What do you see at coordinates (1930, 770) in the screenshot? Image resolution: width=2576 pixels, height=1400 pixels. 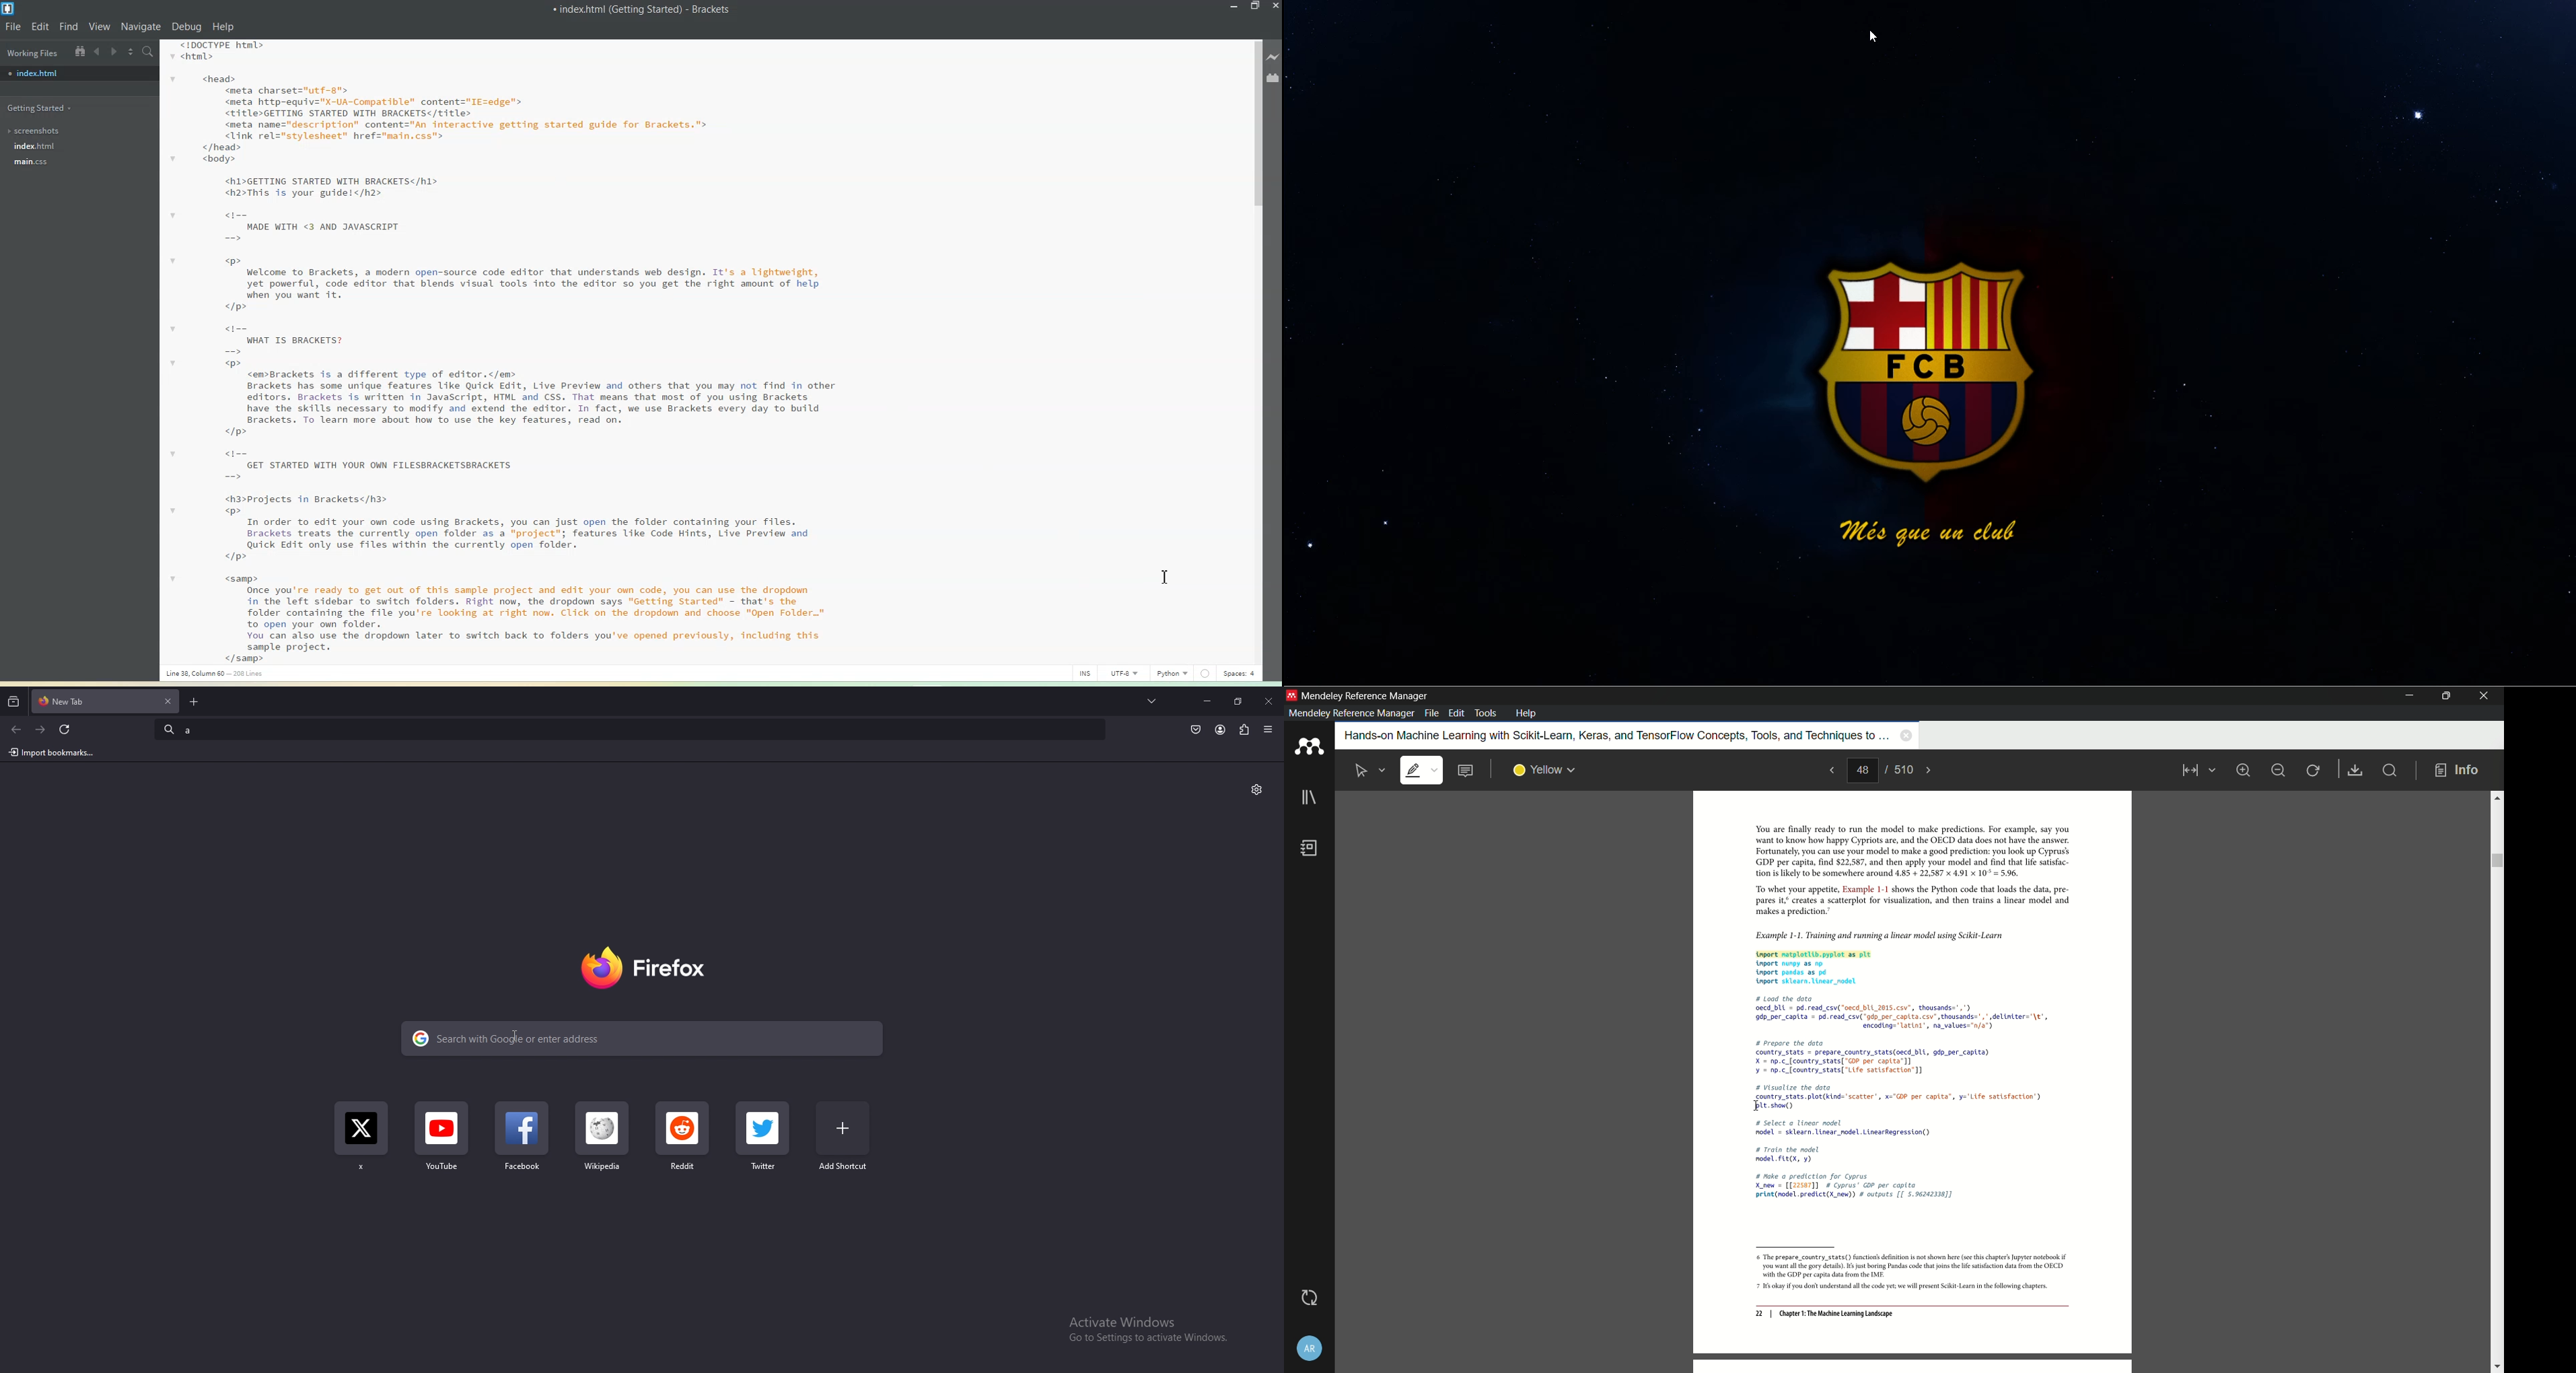 I see `next page` at bounding box center [1930, 770].